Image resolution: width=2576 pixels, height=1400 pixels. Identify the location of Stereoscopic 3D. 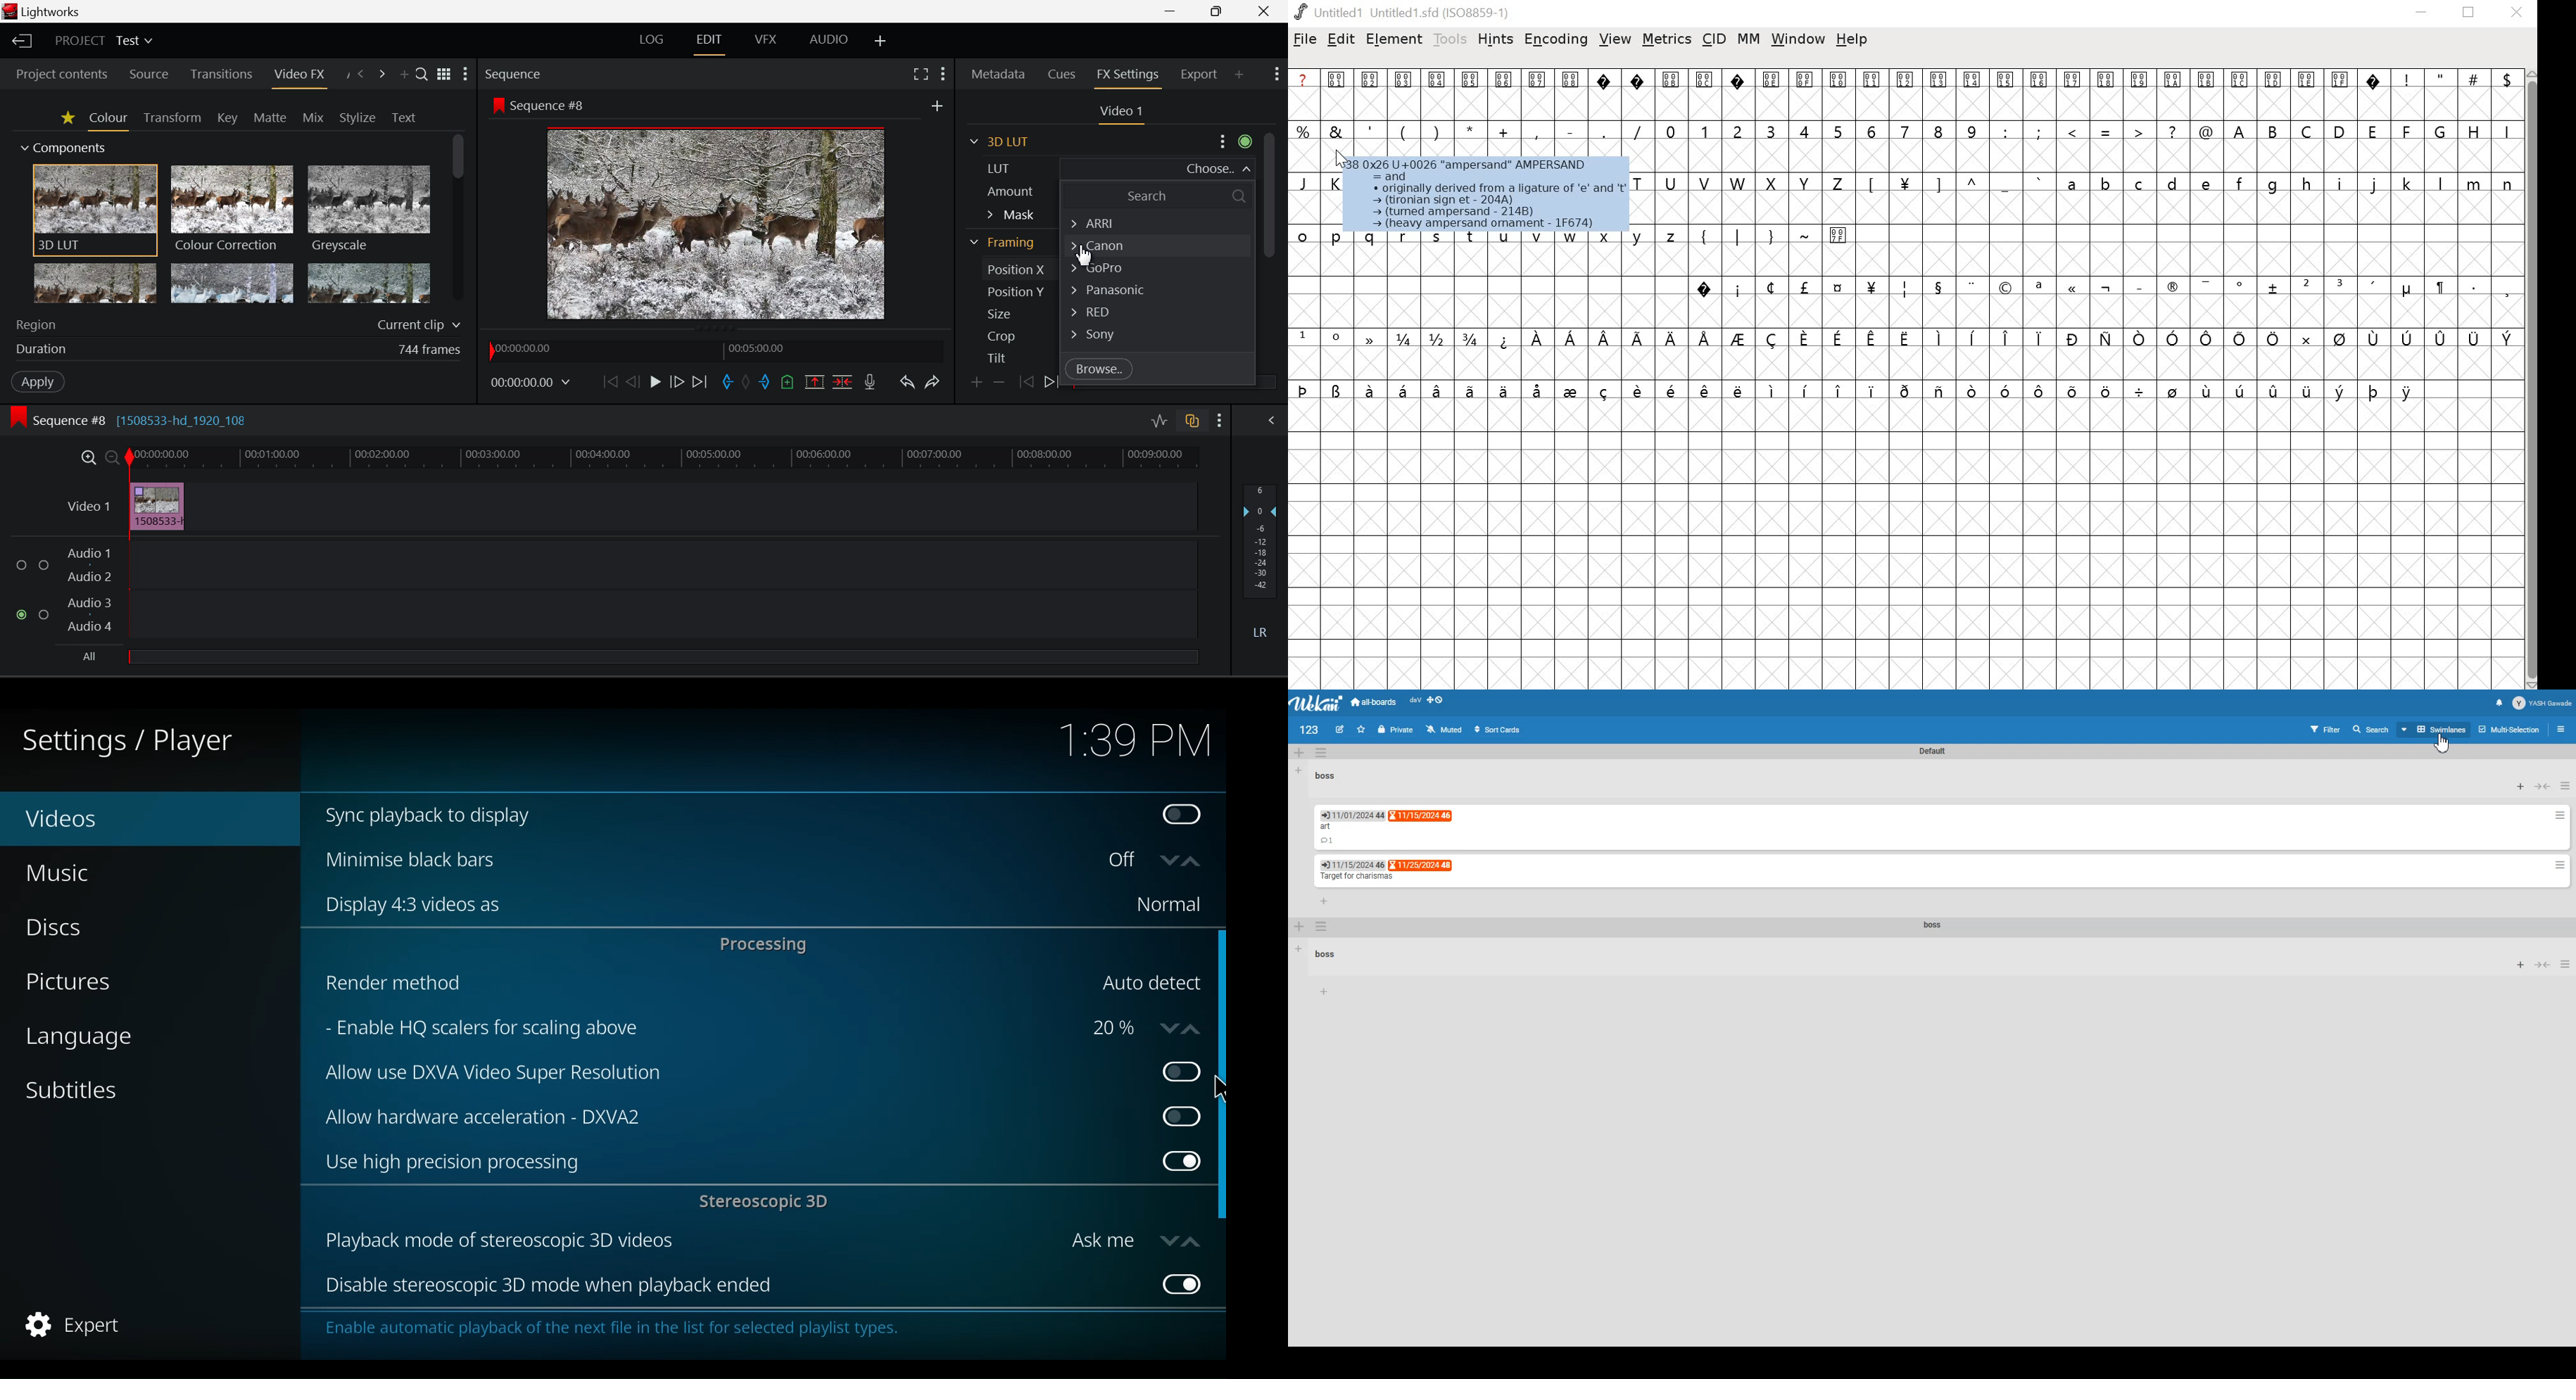
(767, 1203).